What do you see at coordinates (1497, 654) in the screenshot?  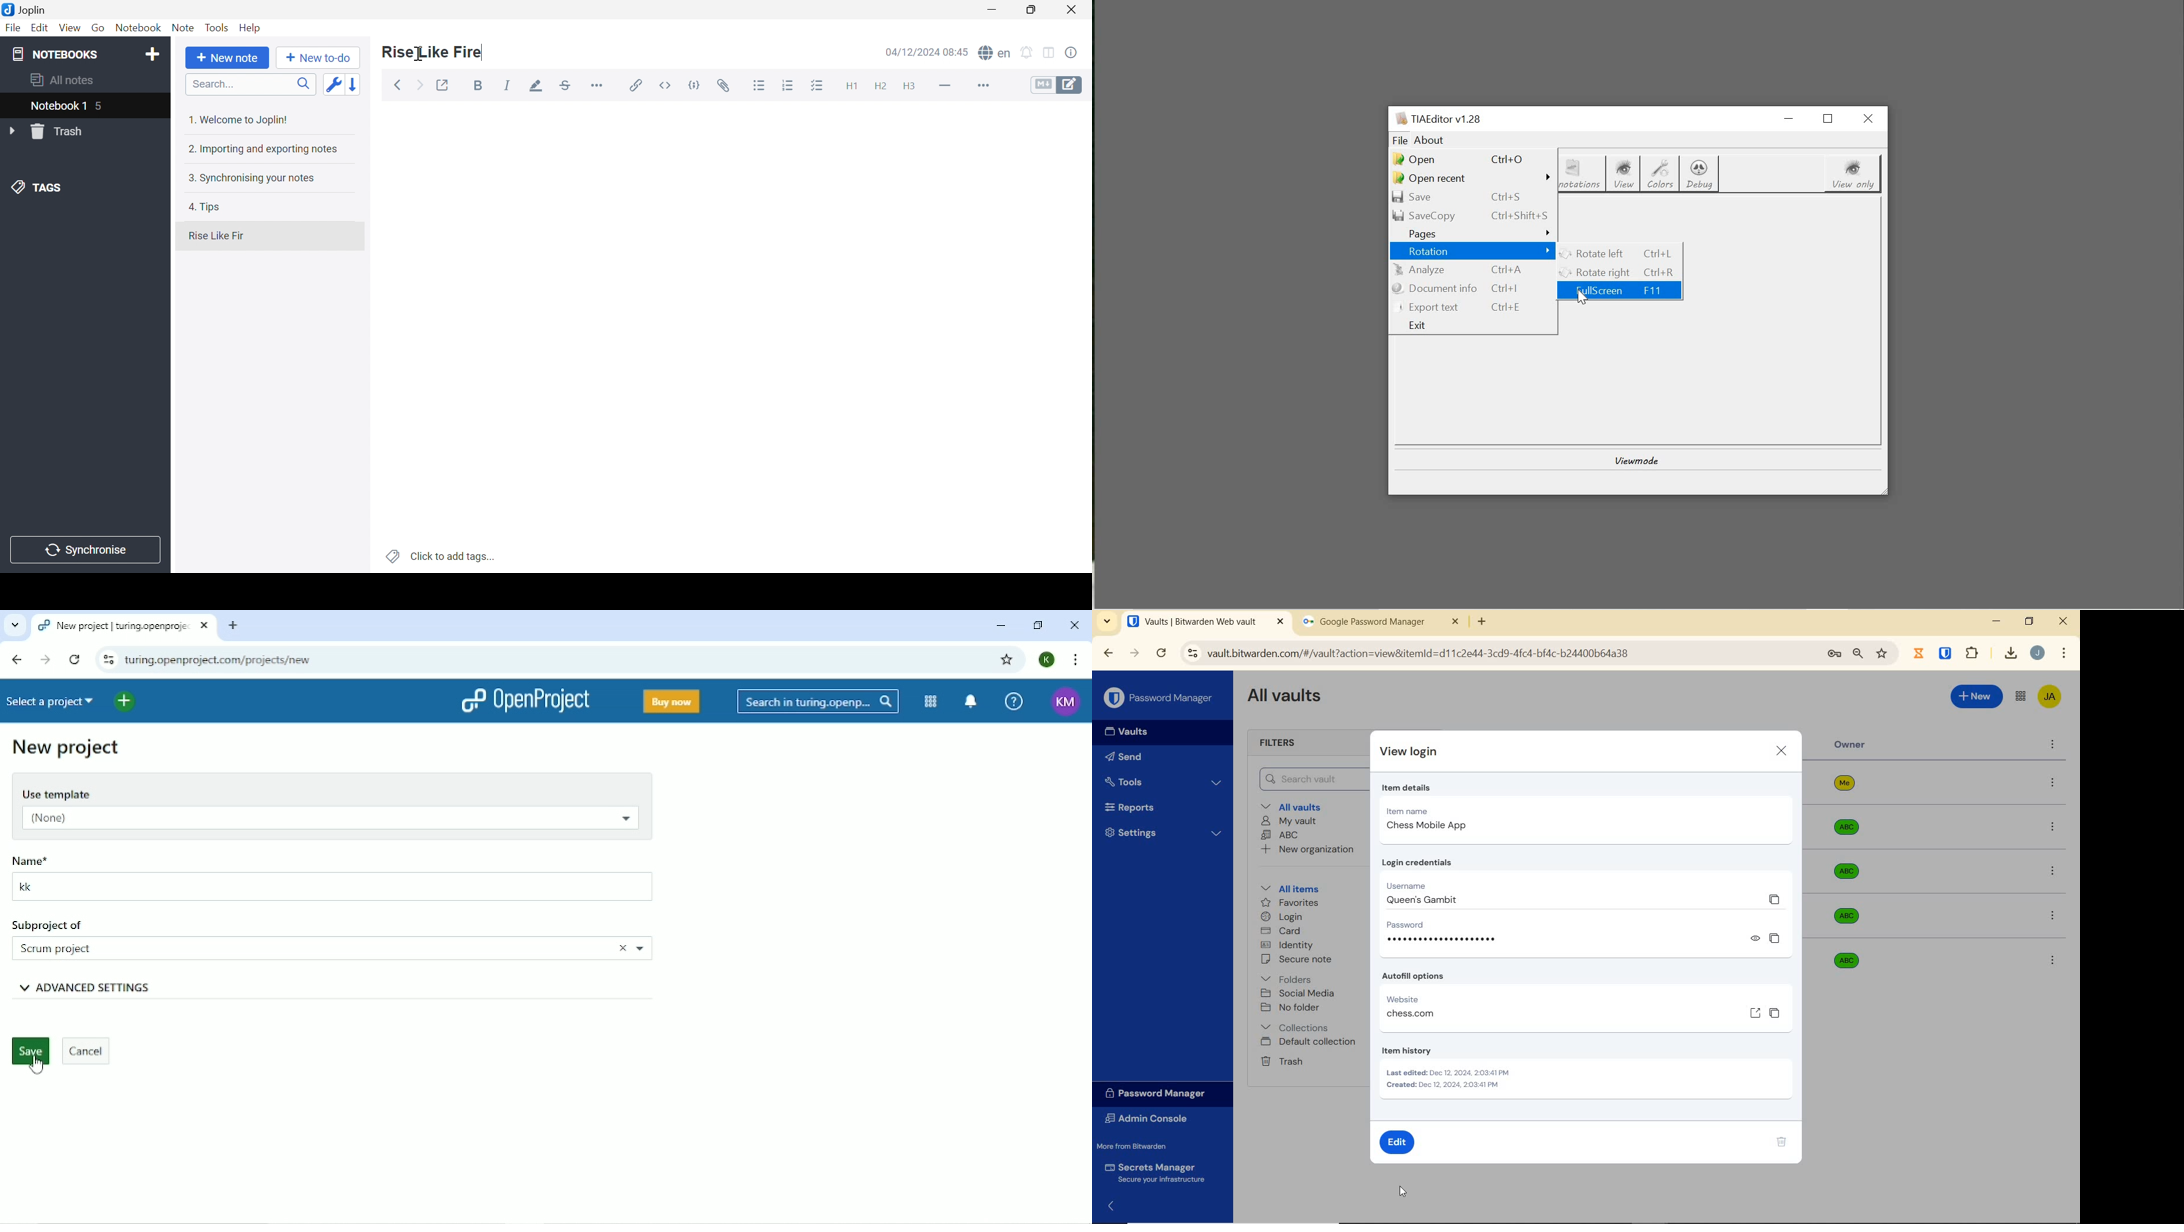 I see `address bar` at bounding box center [1497, 654].